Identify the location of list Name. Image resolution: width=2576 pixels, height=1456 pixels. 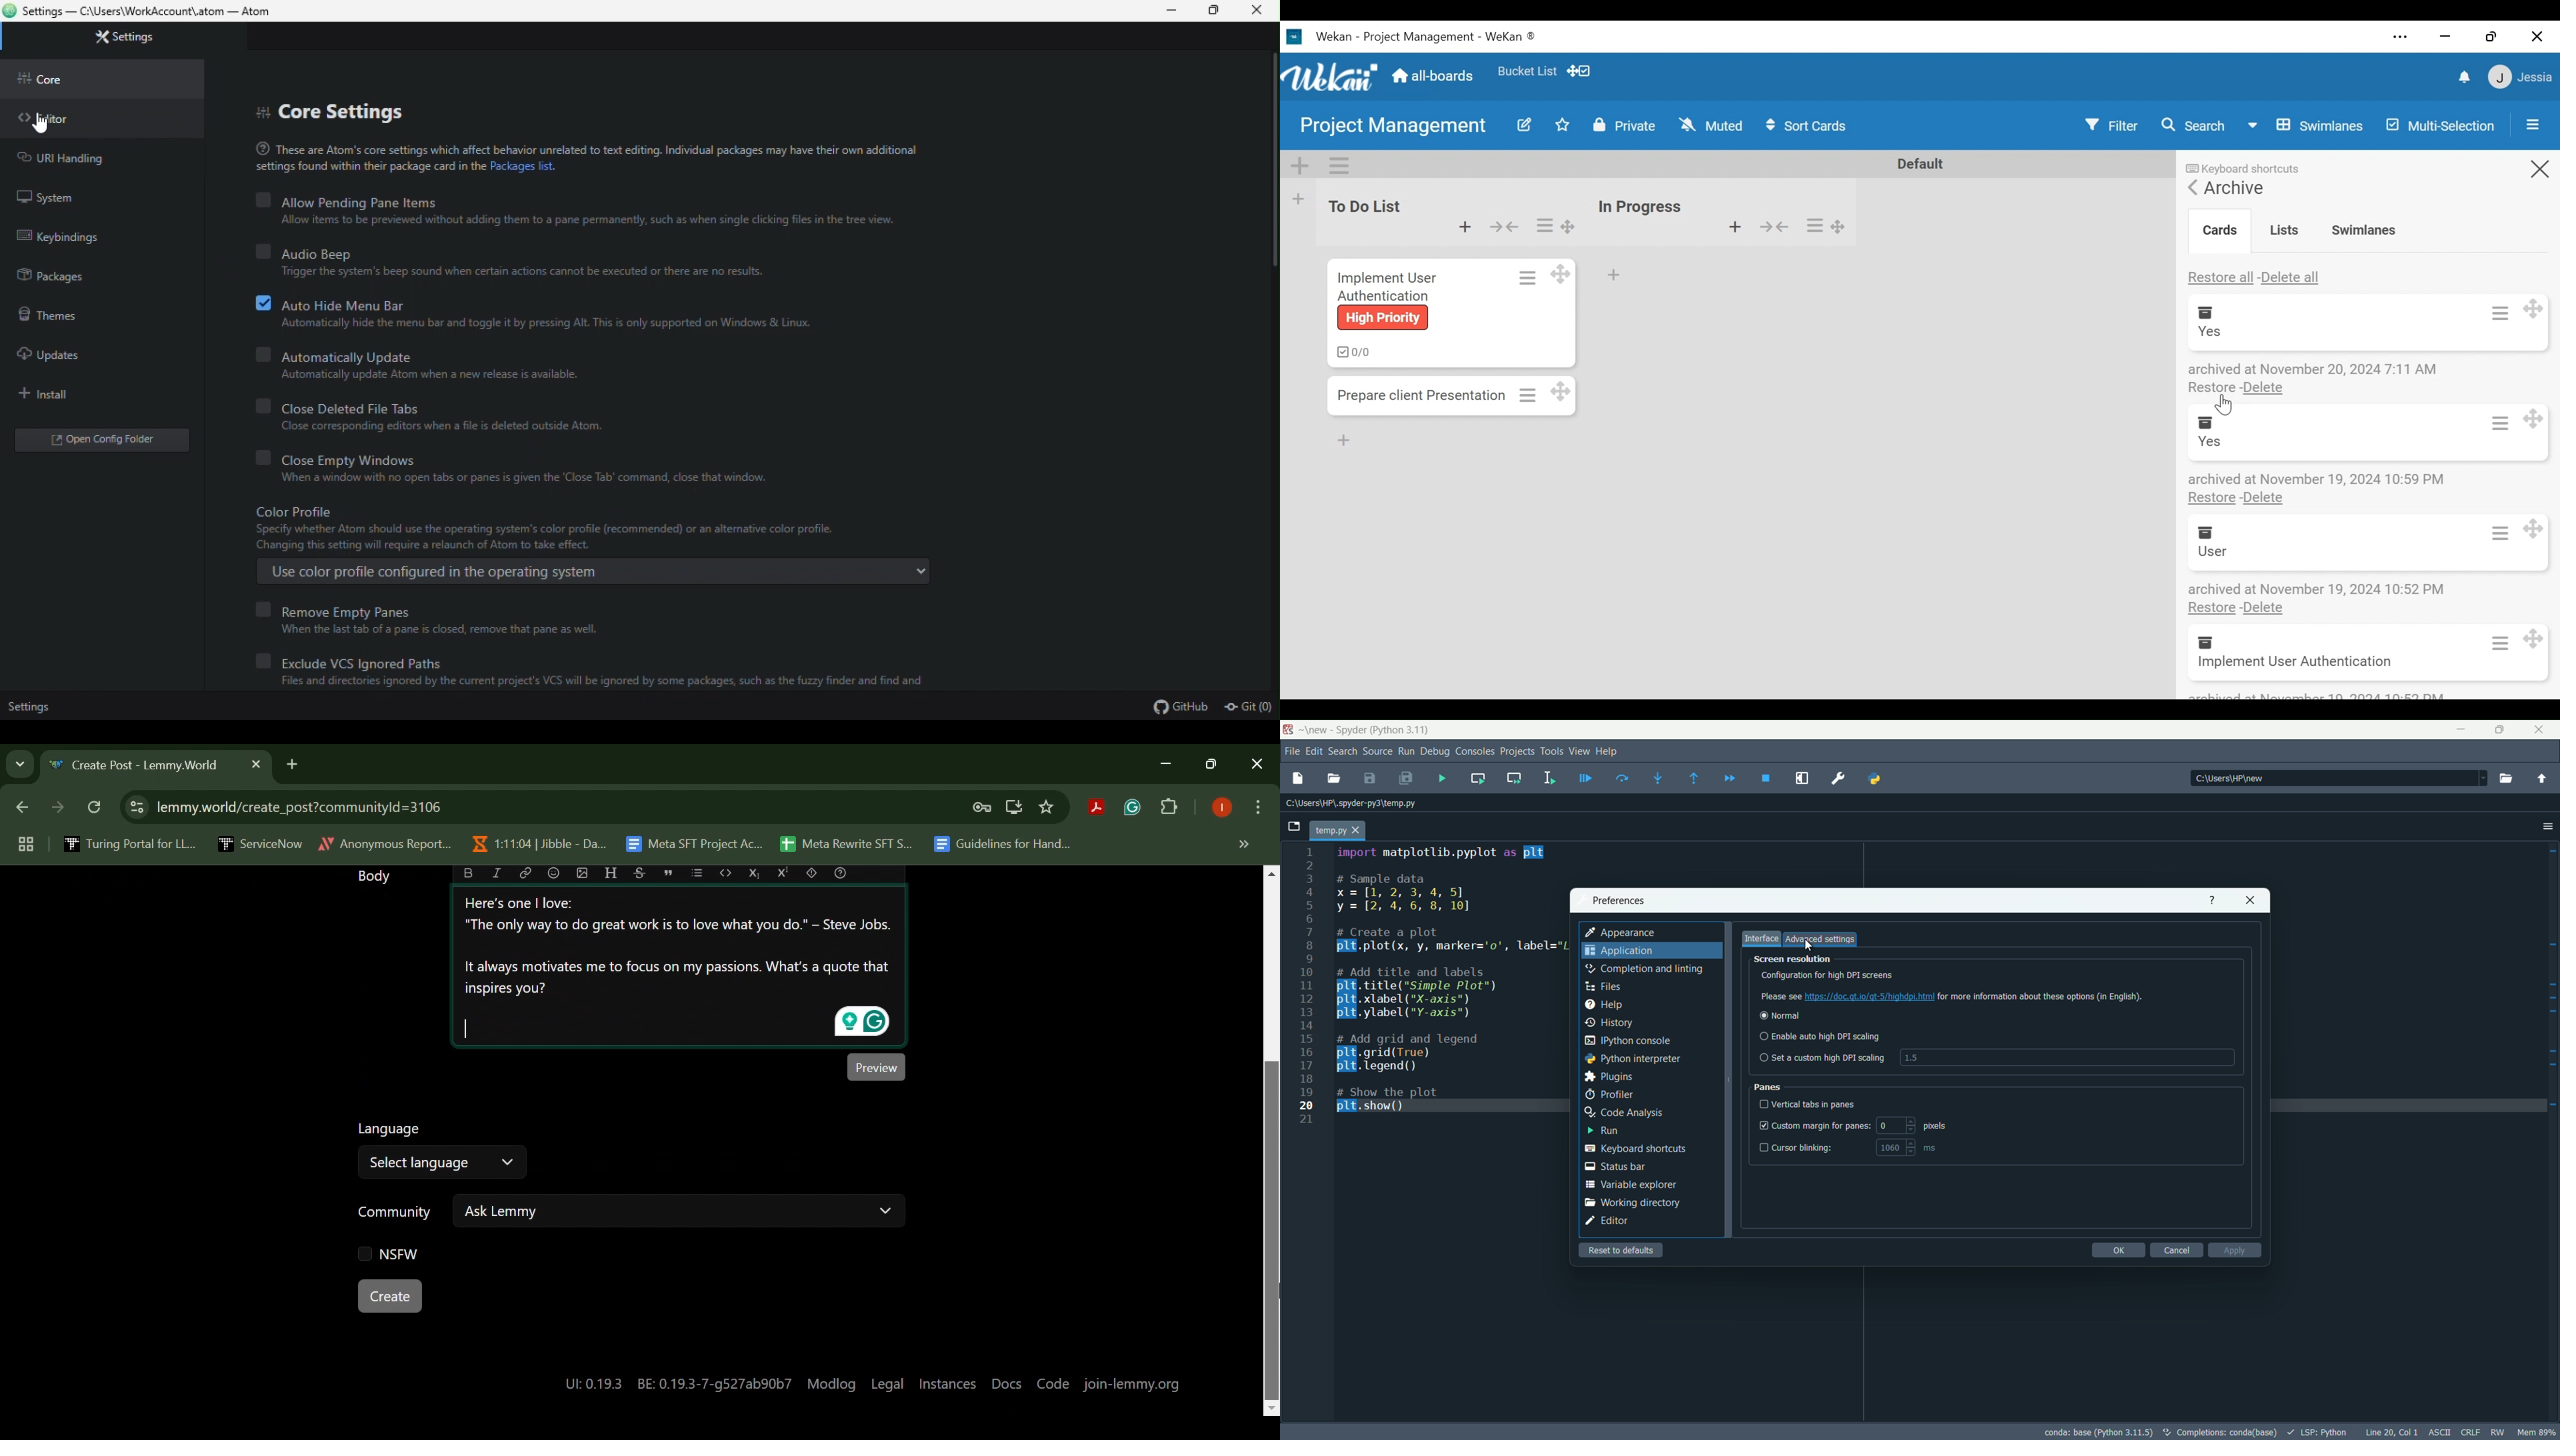
(1639, 207).